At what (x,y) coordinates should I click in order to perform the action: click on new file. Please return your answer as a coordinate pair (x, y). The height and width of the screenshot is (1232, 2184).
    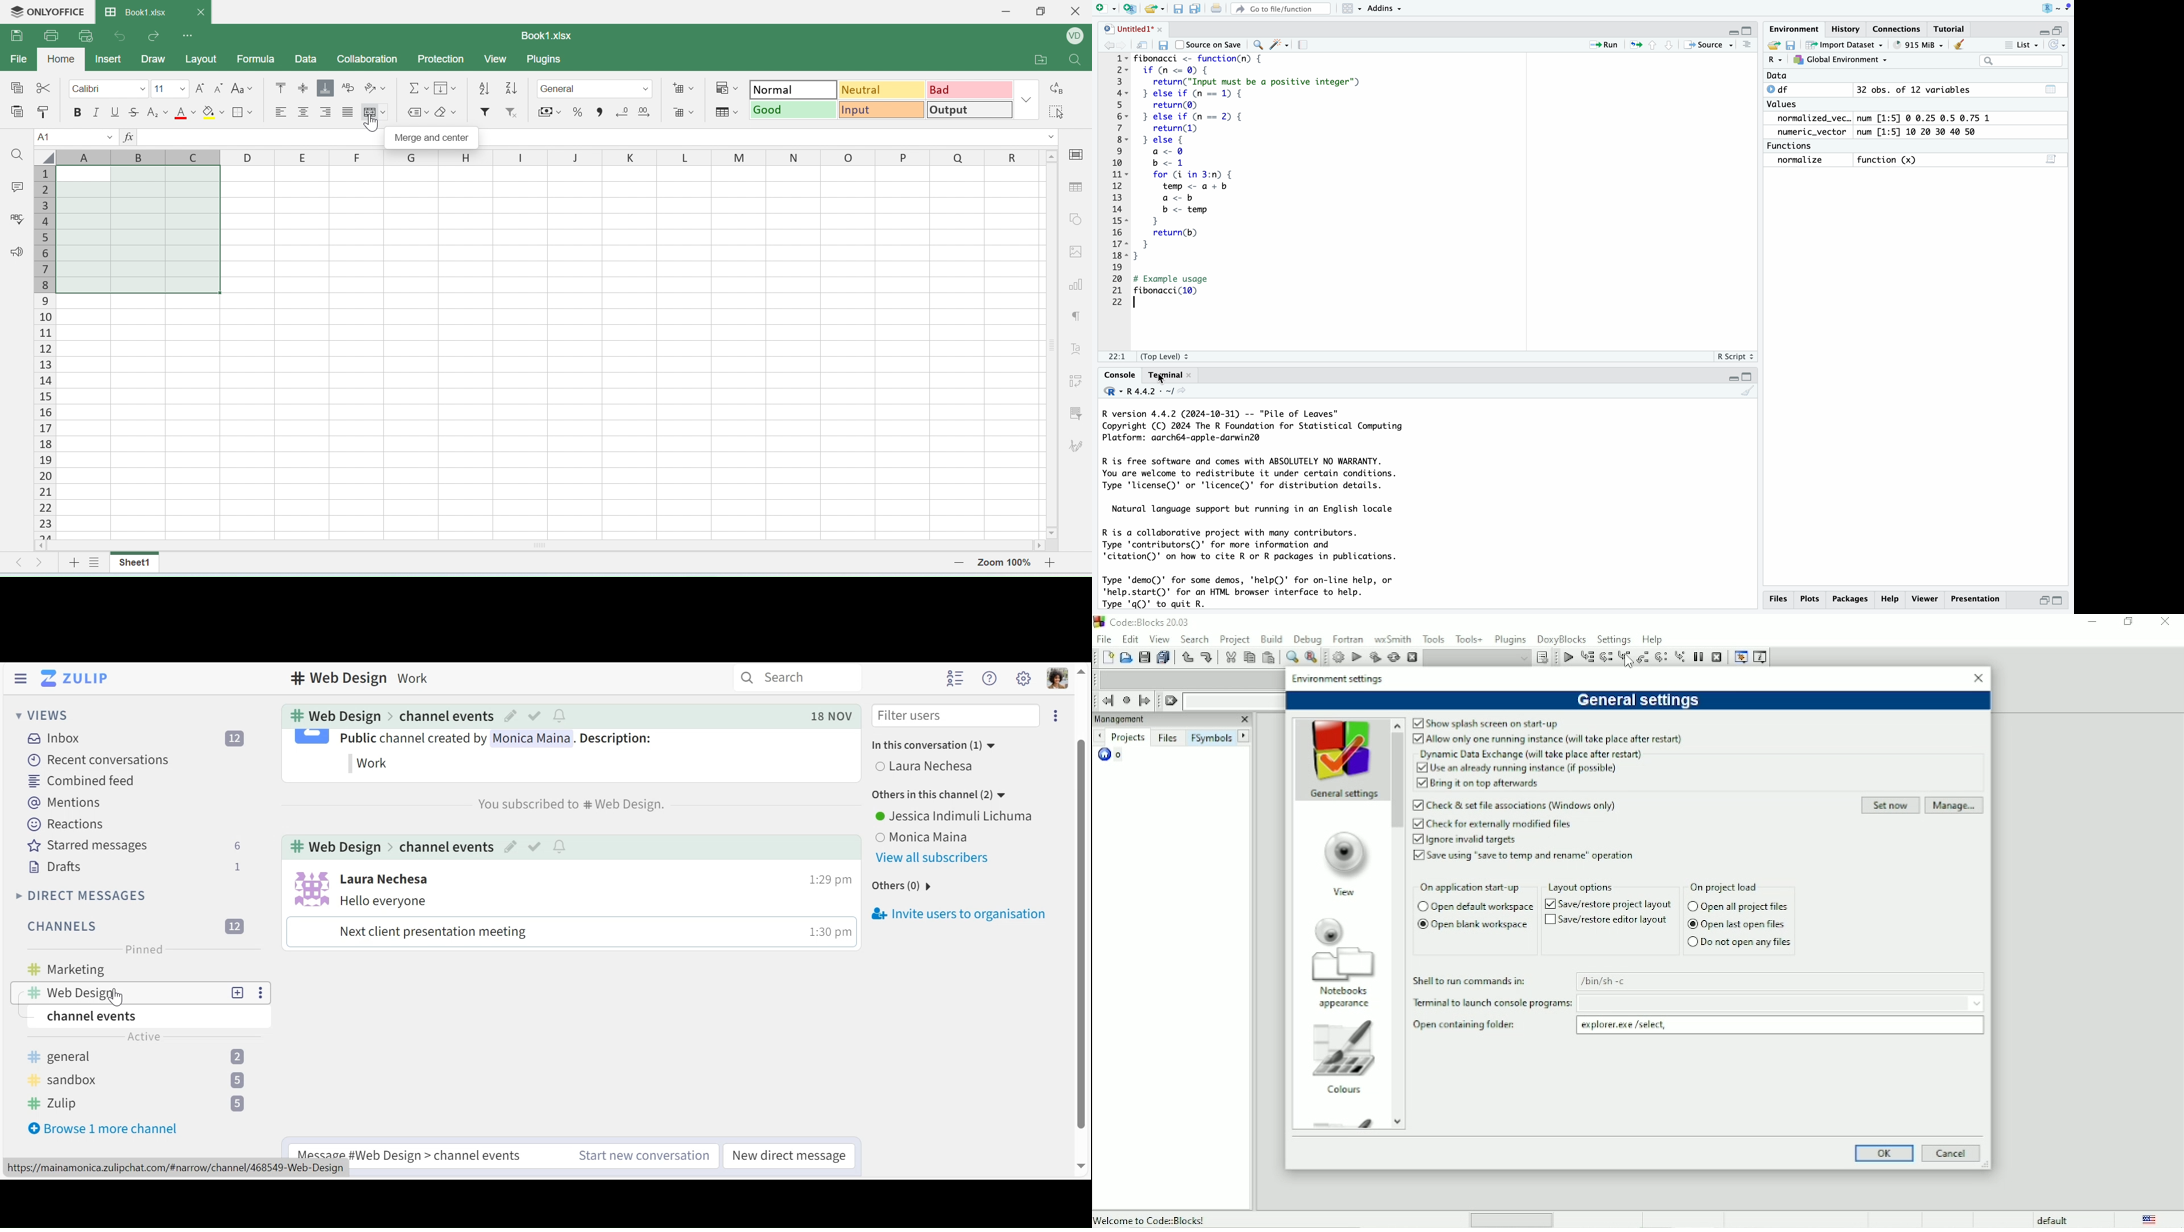
    Looking at the image, I should click on (1106, 9).